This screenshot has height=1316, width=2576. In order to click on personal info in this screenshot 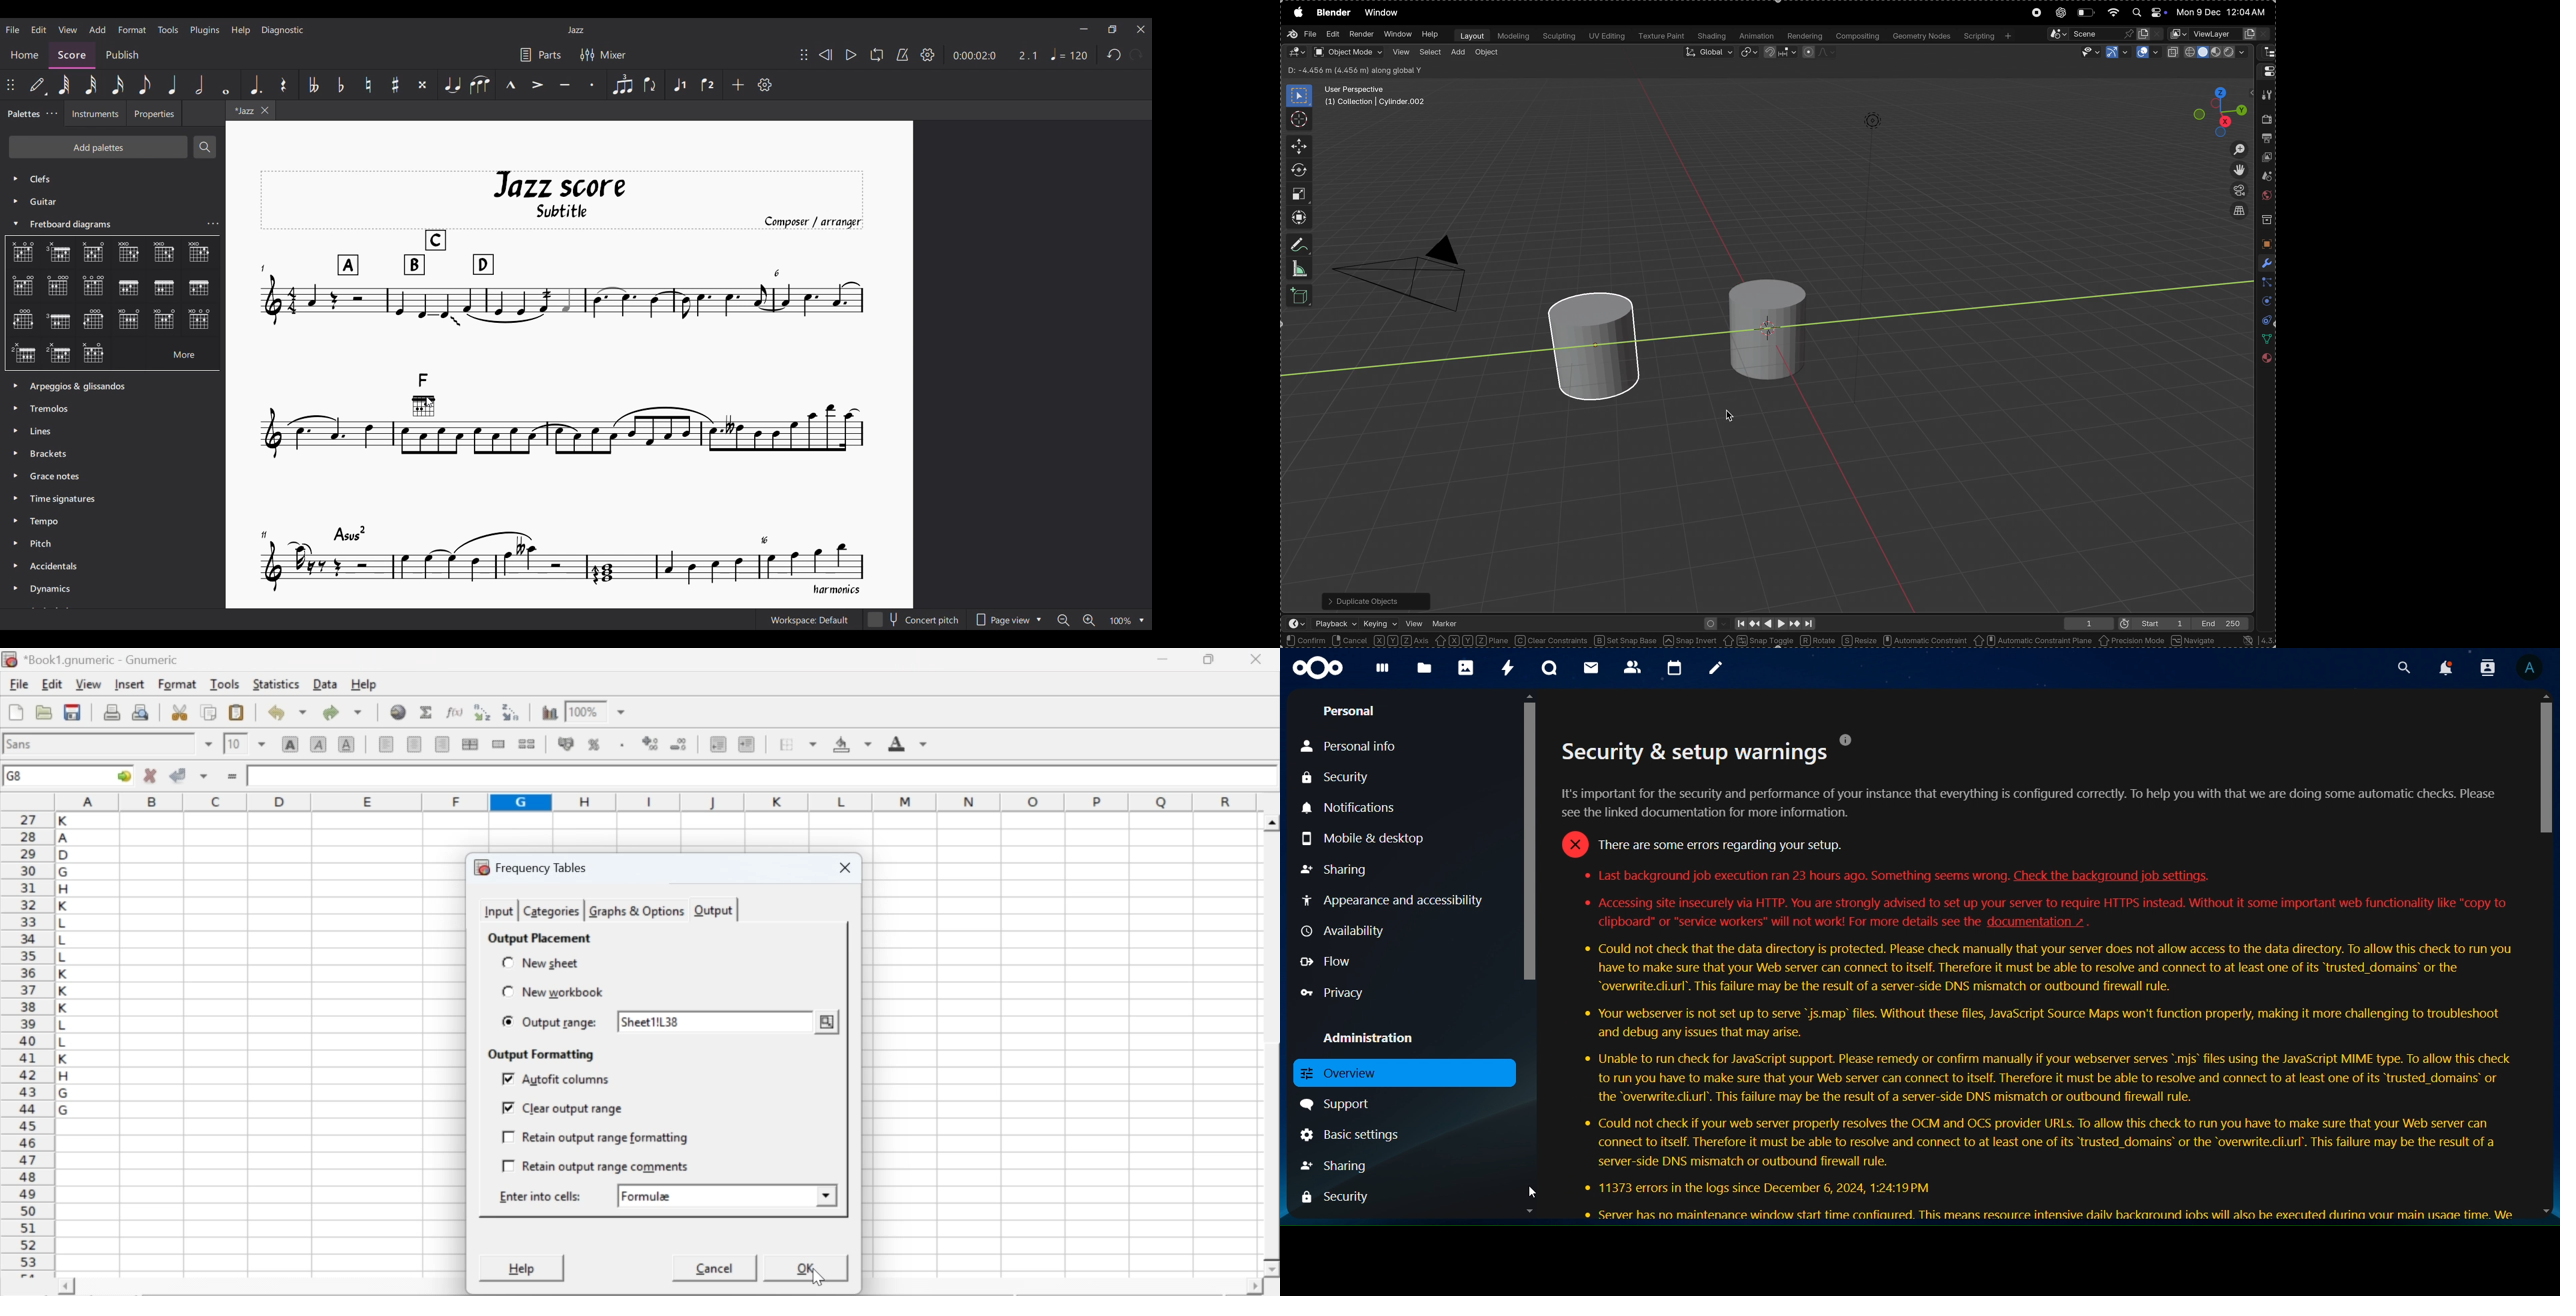, I will do `click(1353, 744)`.